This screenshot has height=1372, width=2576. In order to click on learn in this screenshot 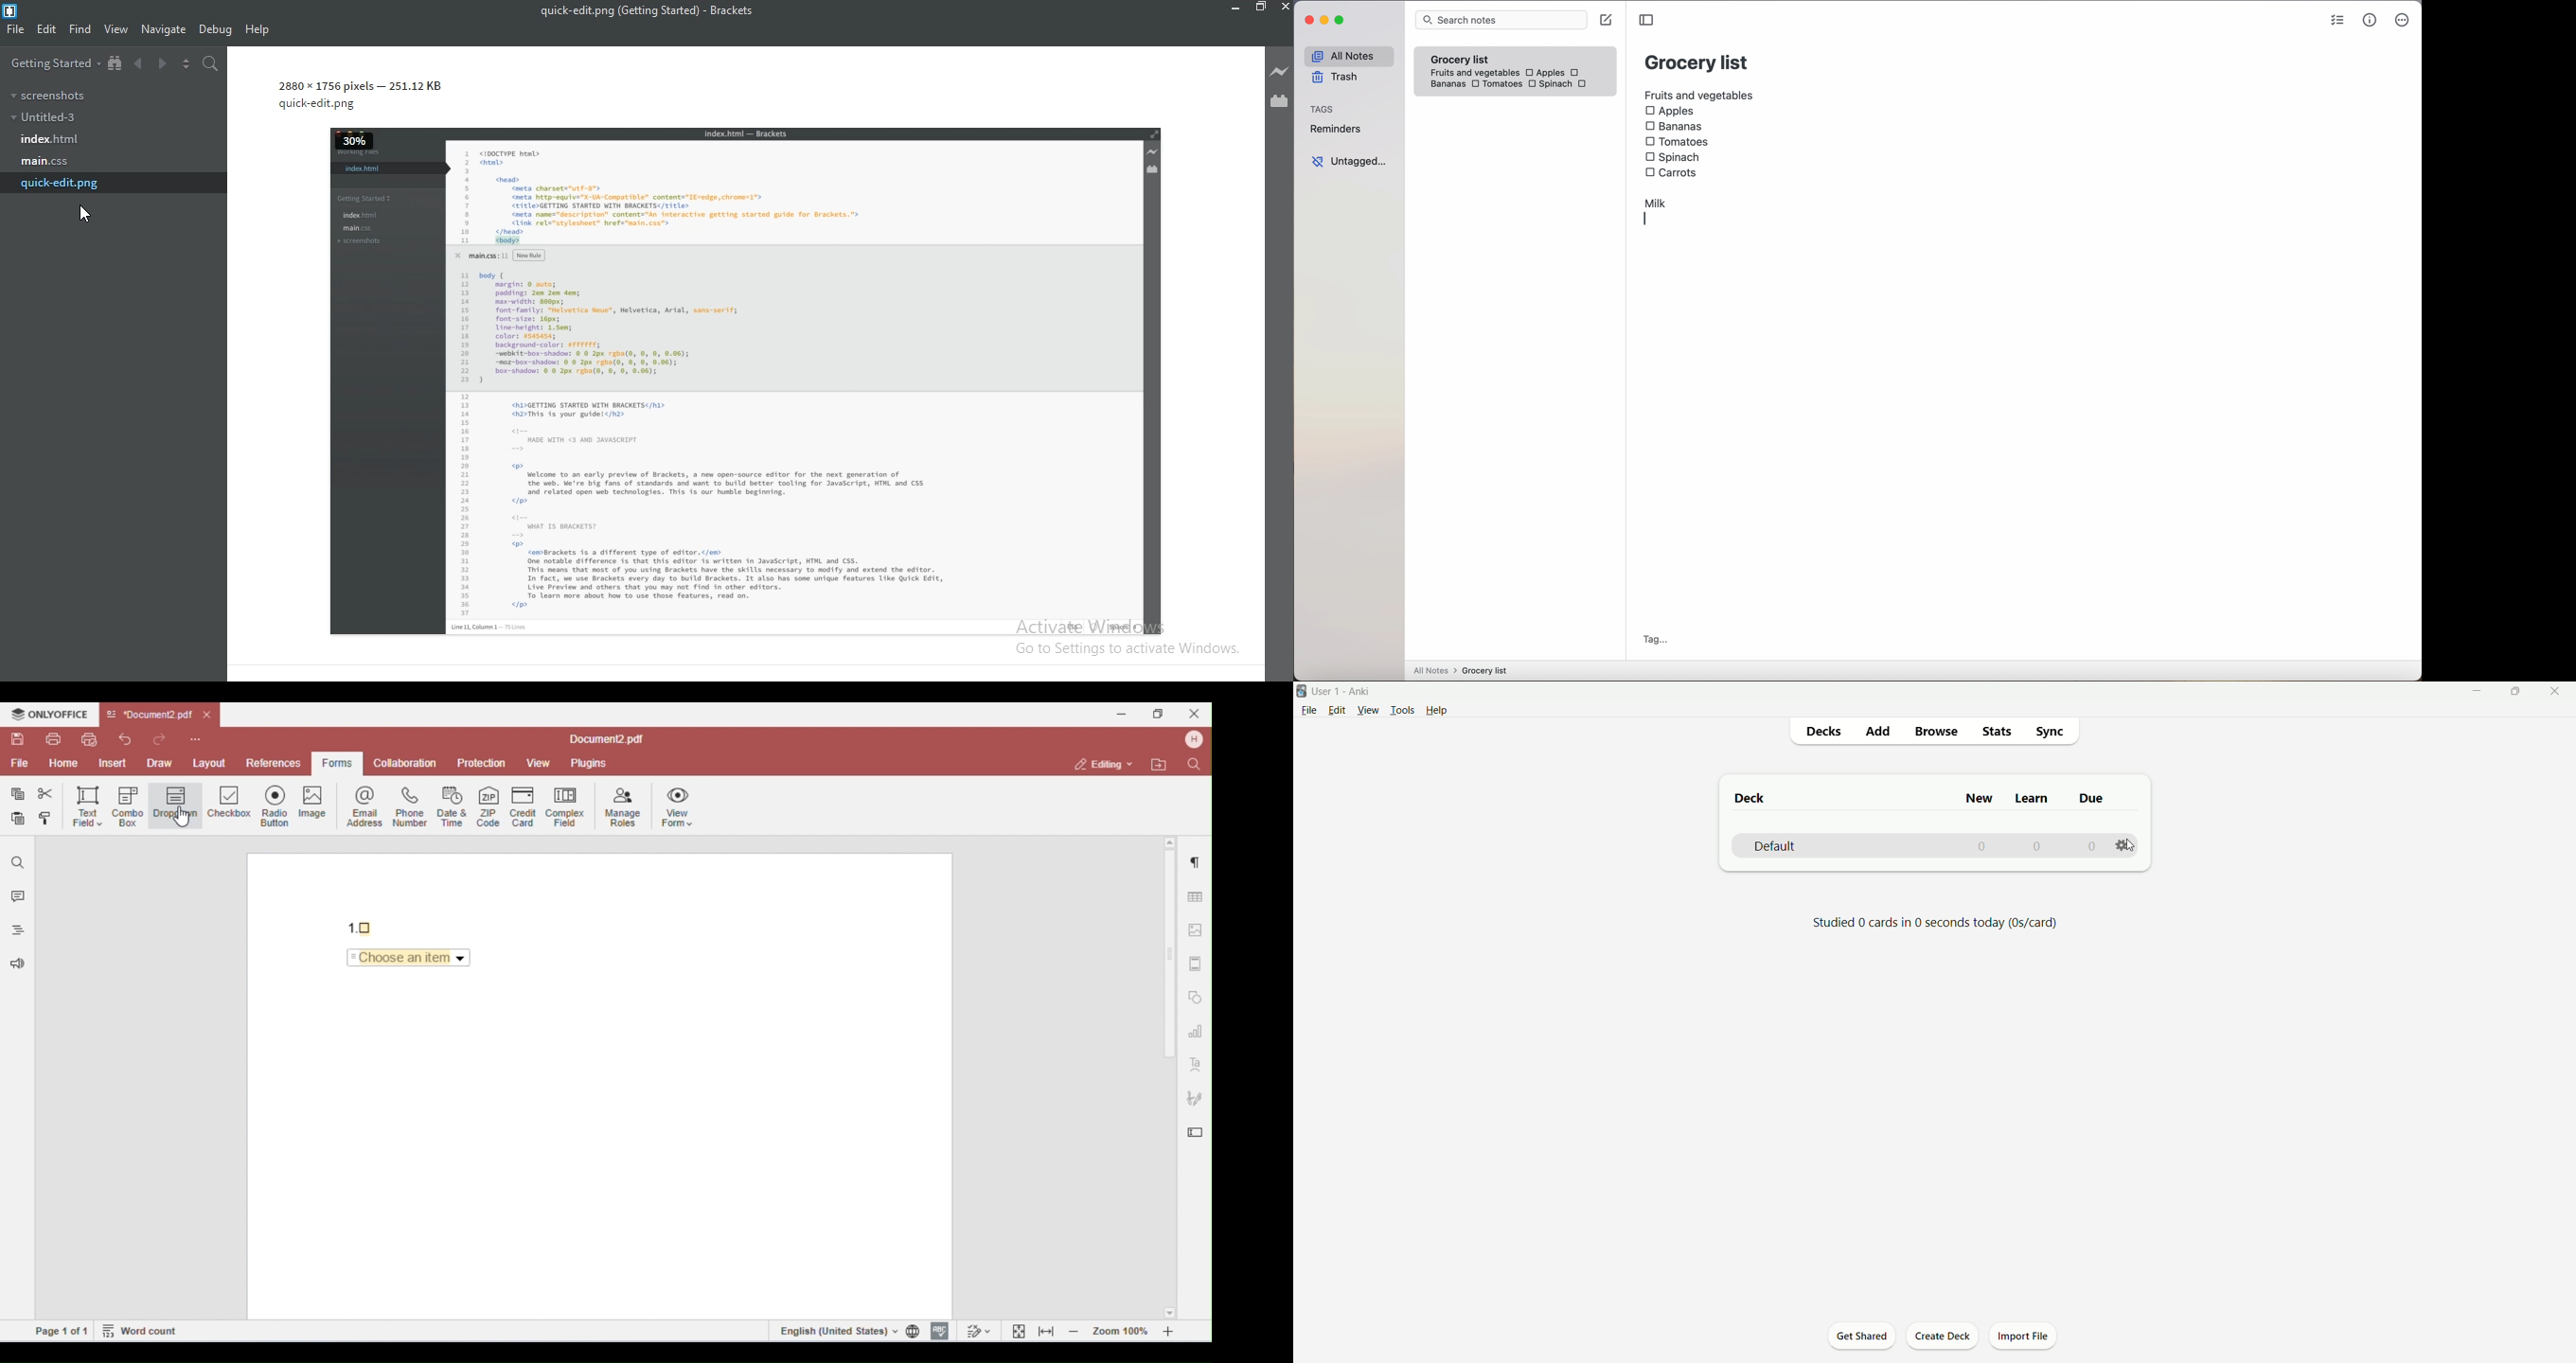, I will do `click(2032, 800)`.